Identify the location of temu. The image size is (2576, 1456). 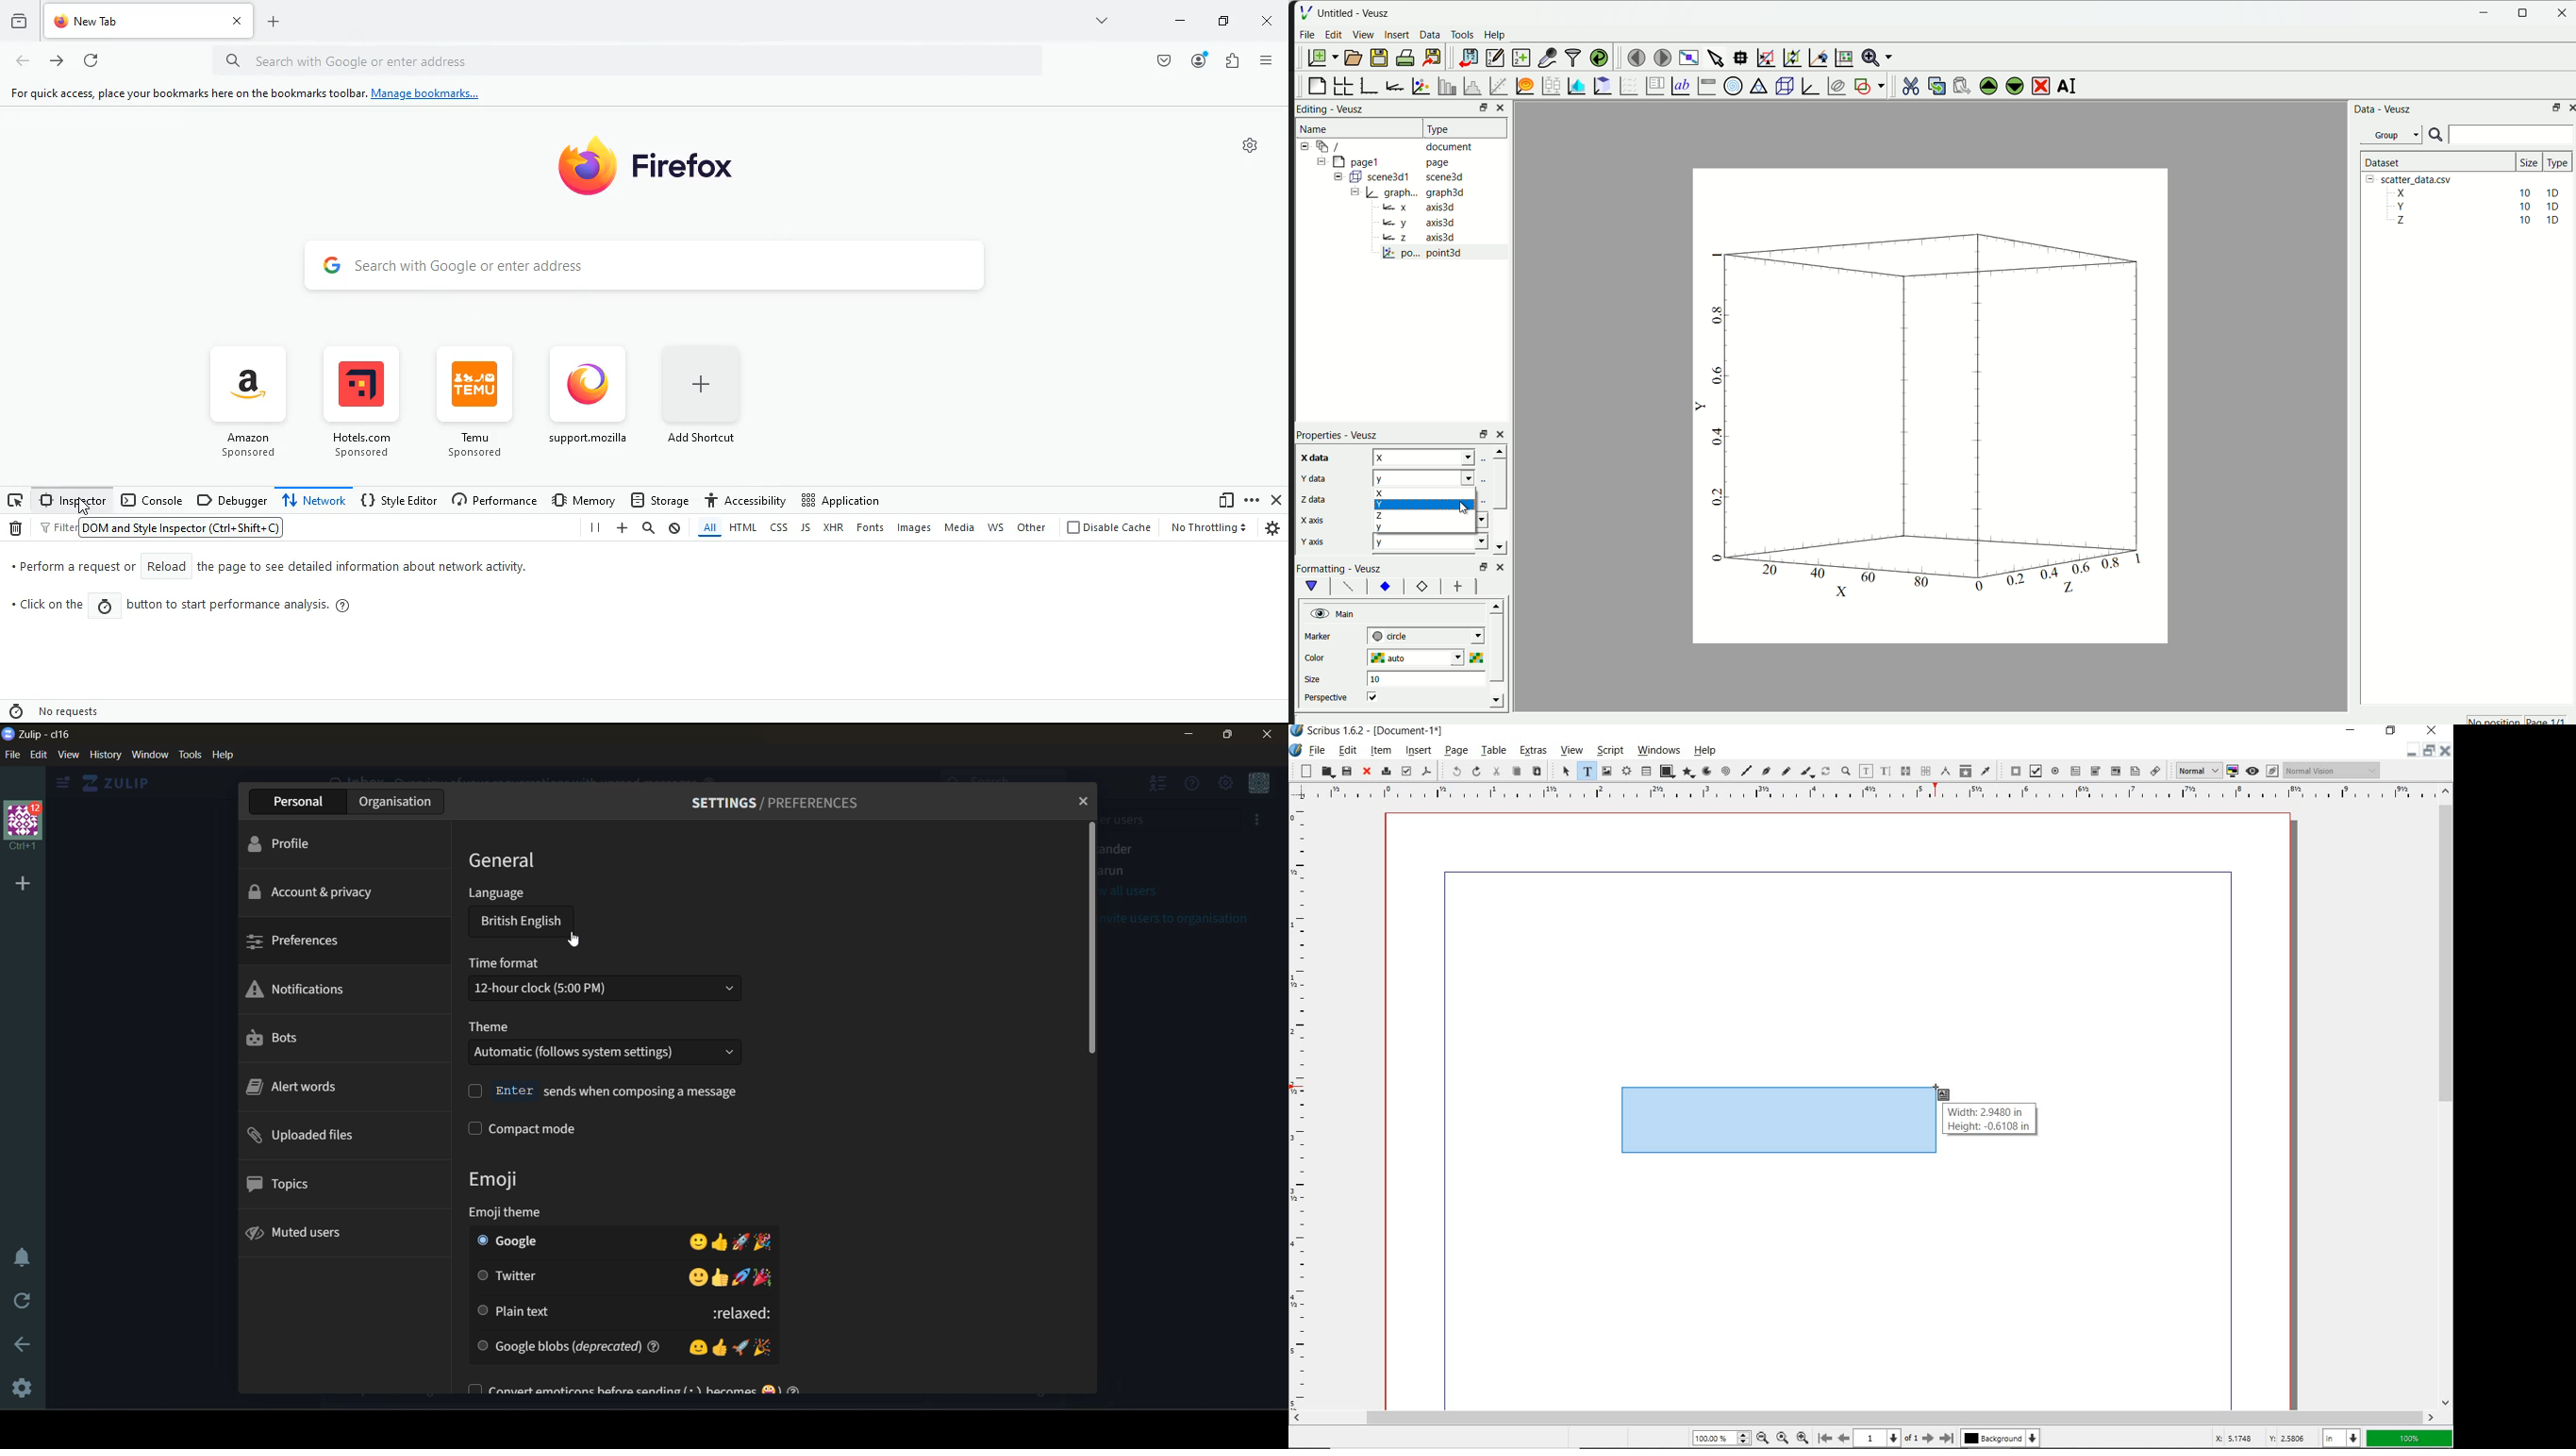
(481, 406).